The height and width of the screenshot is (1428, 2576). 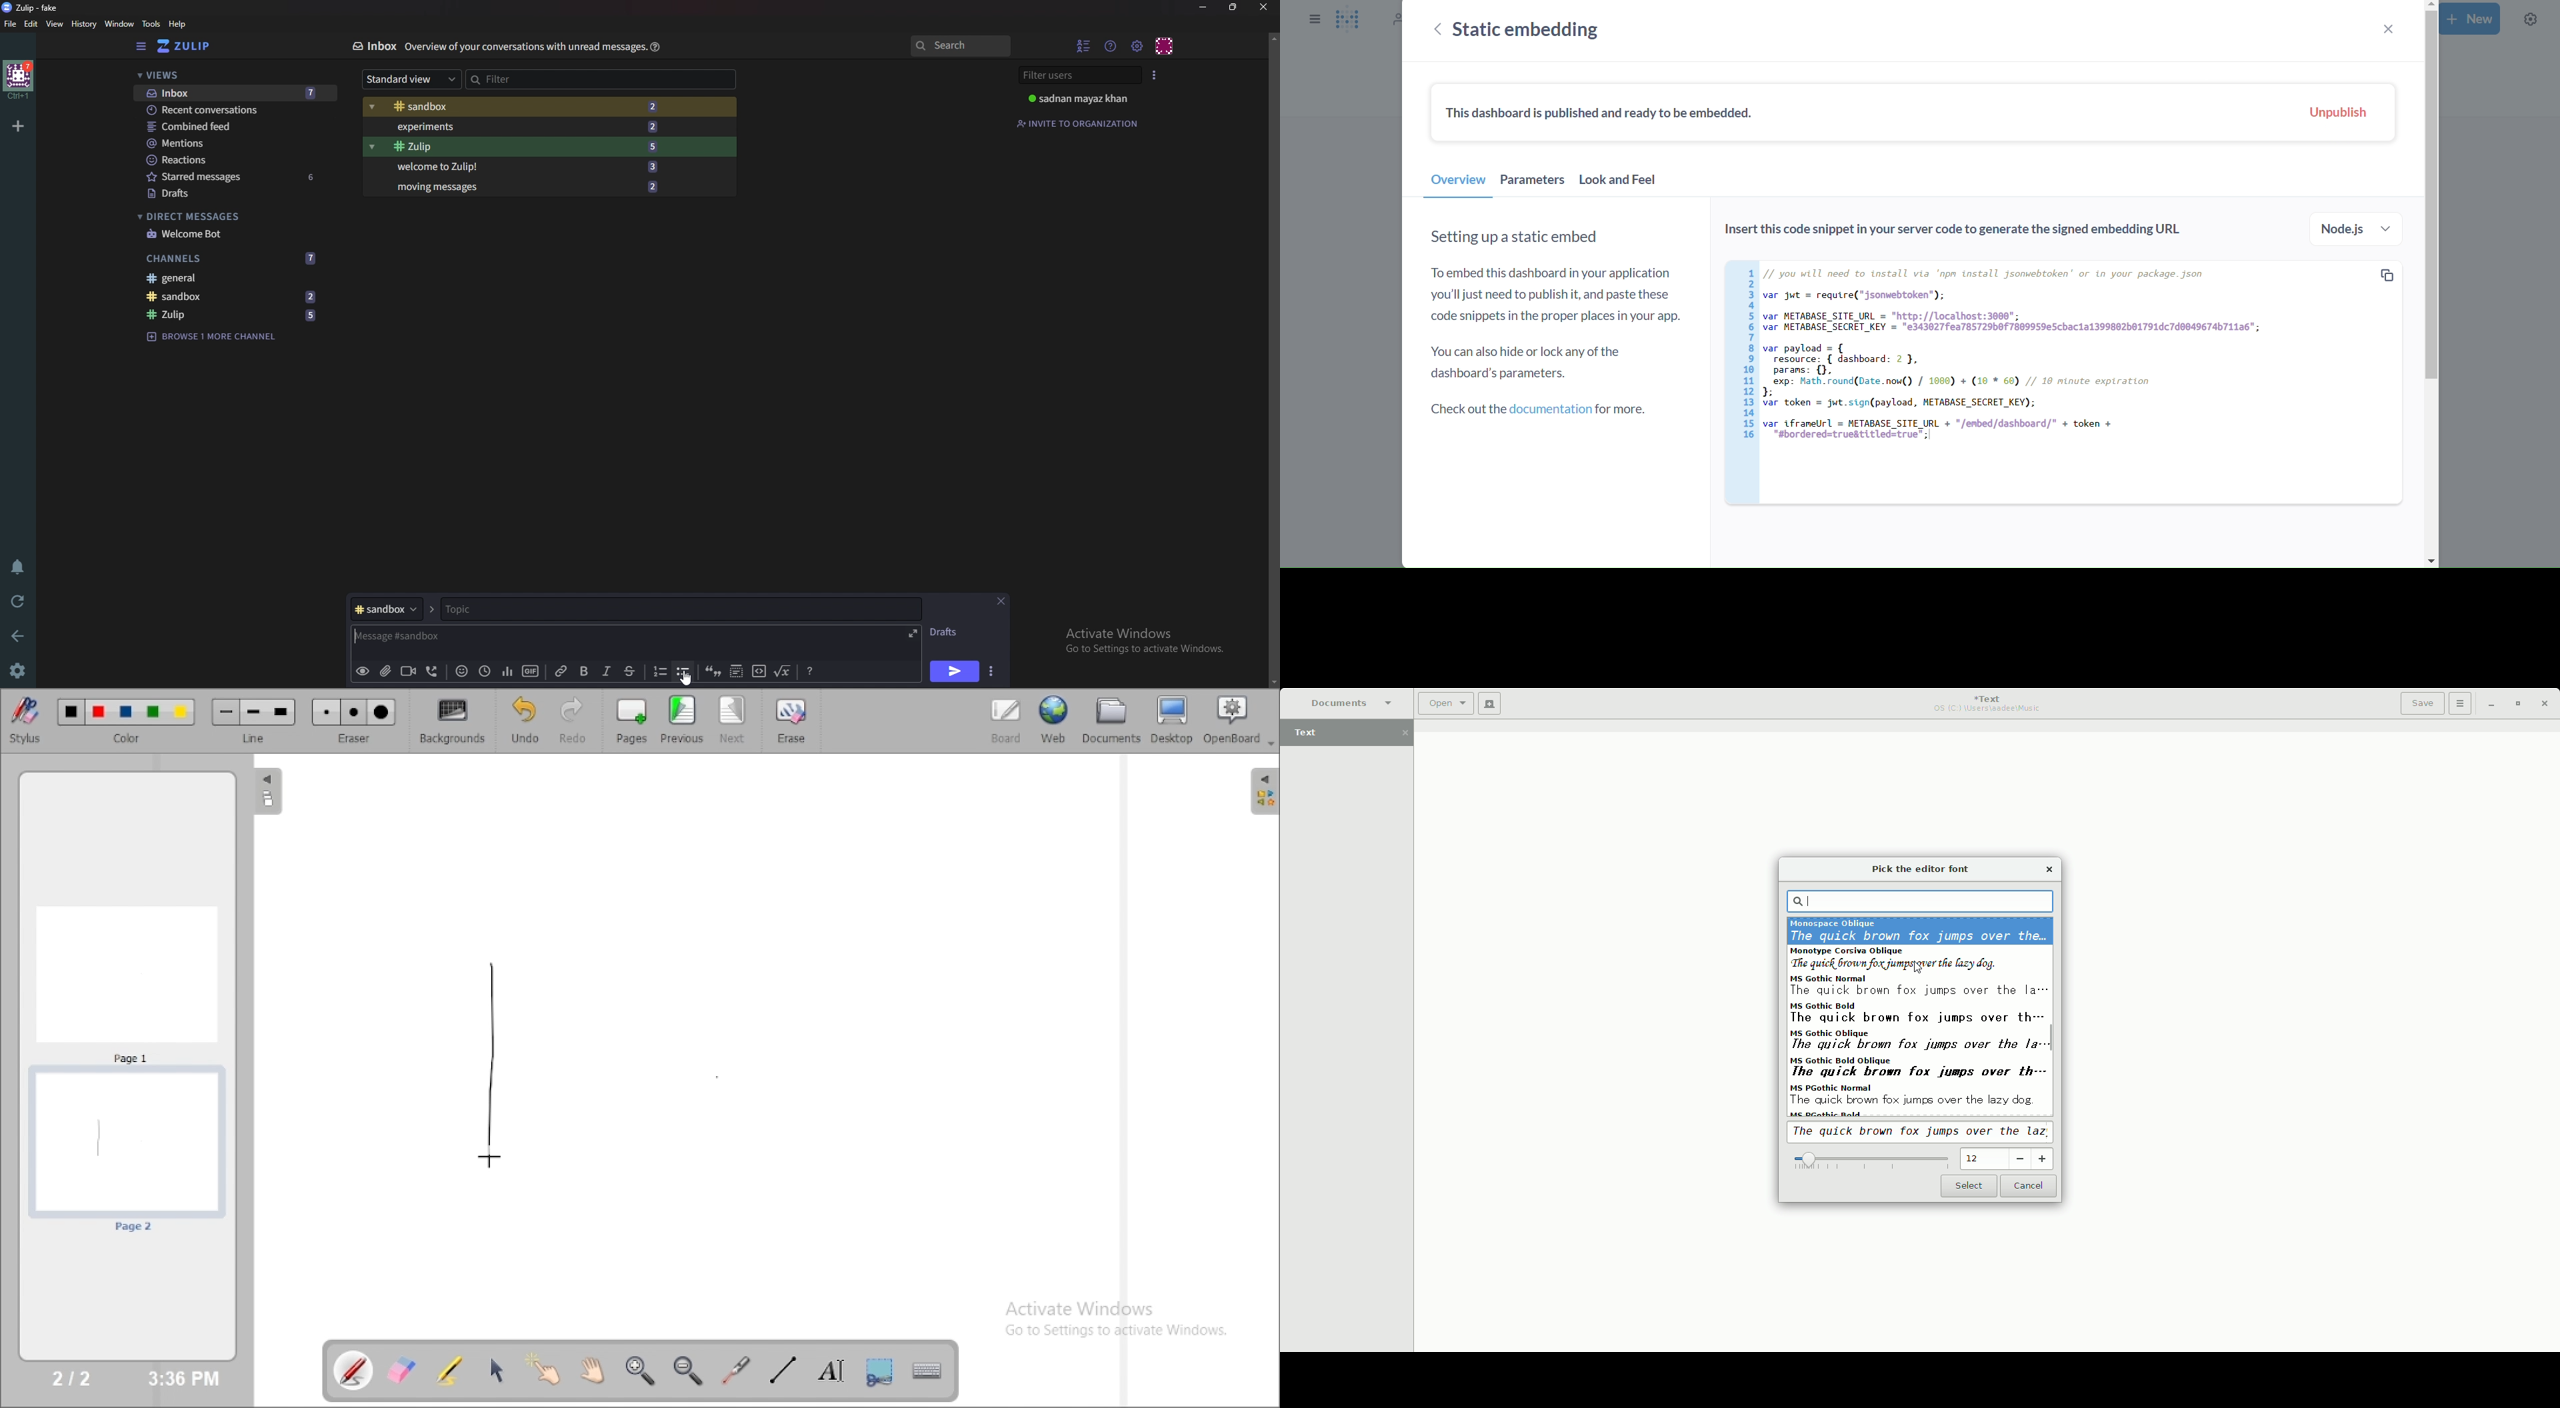 What do you see at coordinates (1919, 1041) in the screenshot?
I see `Gothic Oblique` at bounding box center [1919, 1041].